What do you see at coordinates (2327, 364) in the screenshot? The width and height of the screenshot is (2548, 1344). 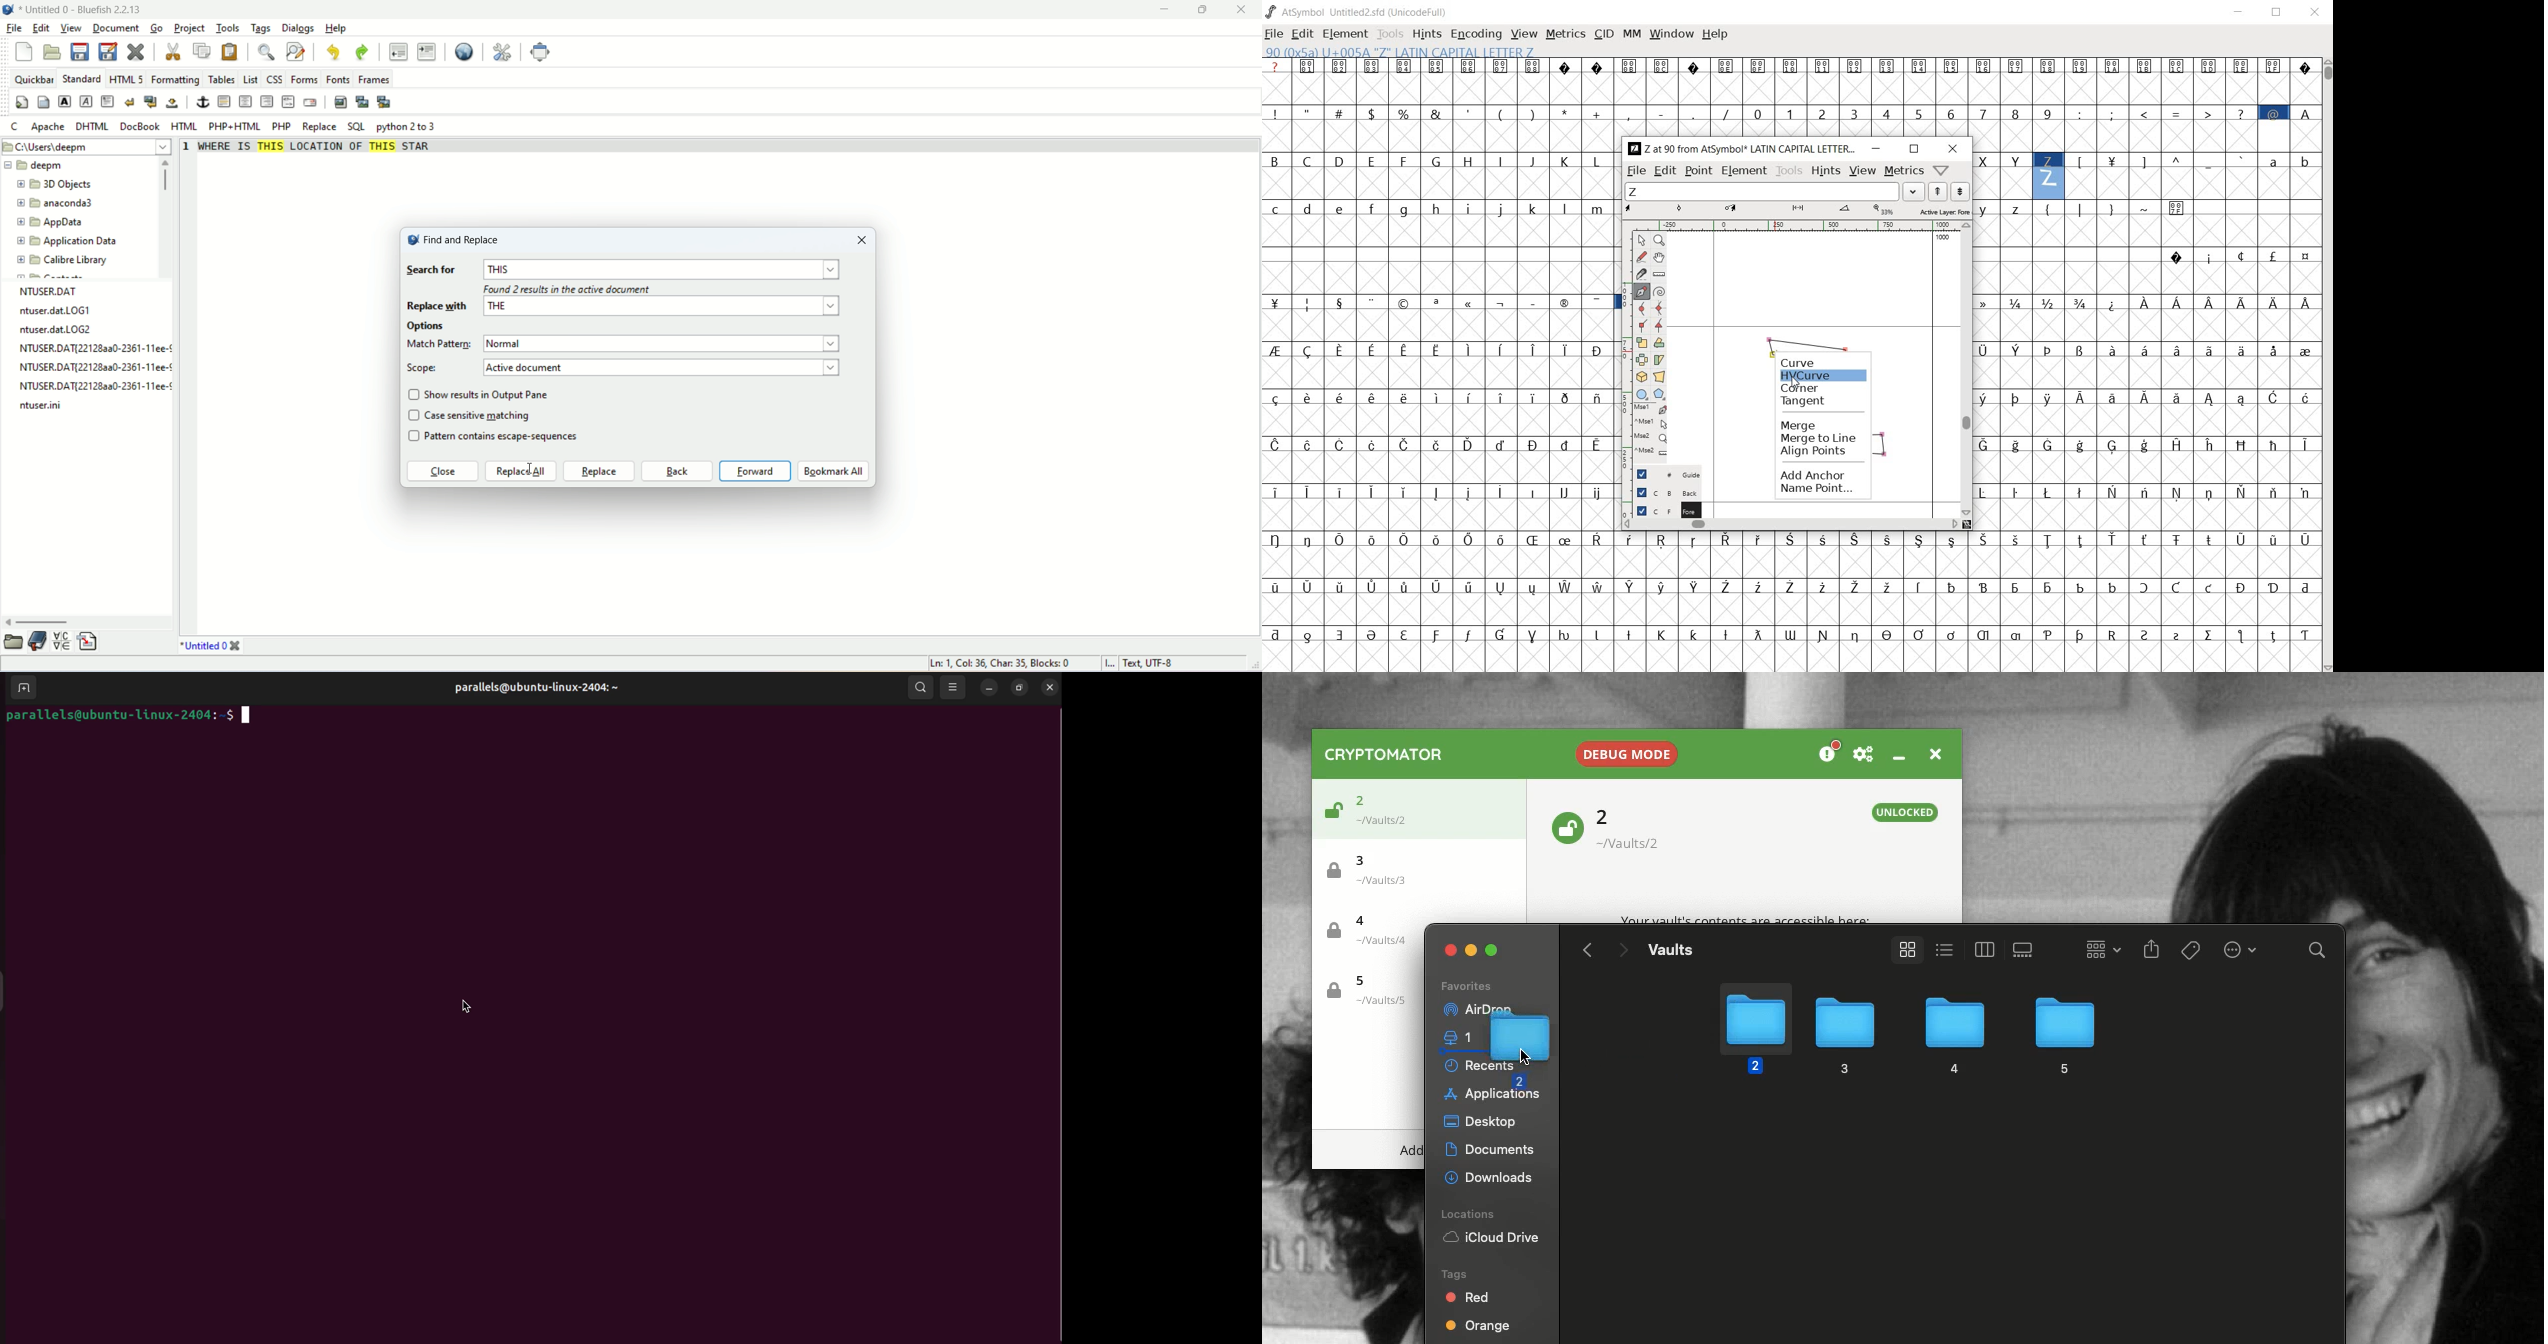 I see `scrollbar` at bounding box center [2327, 364].